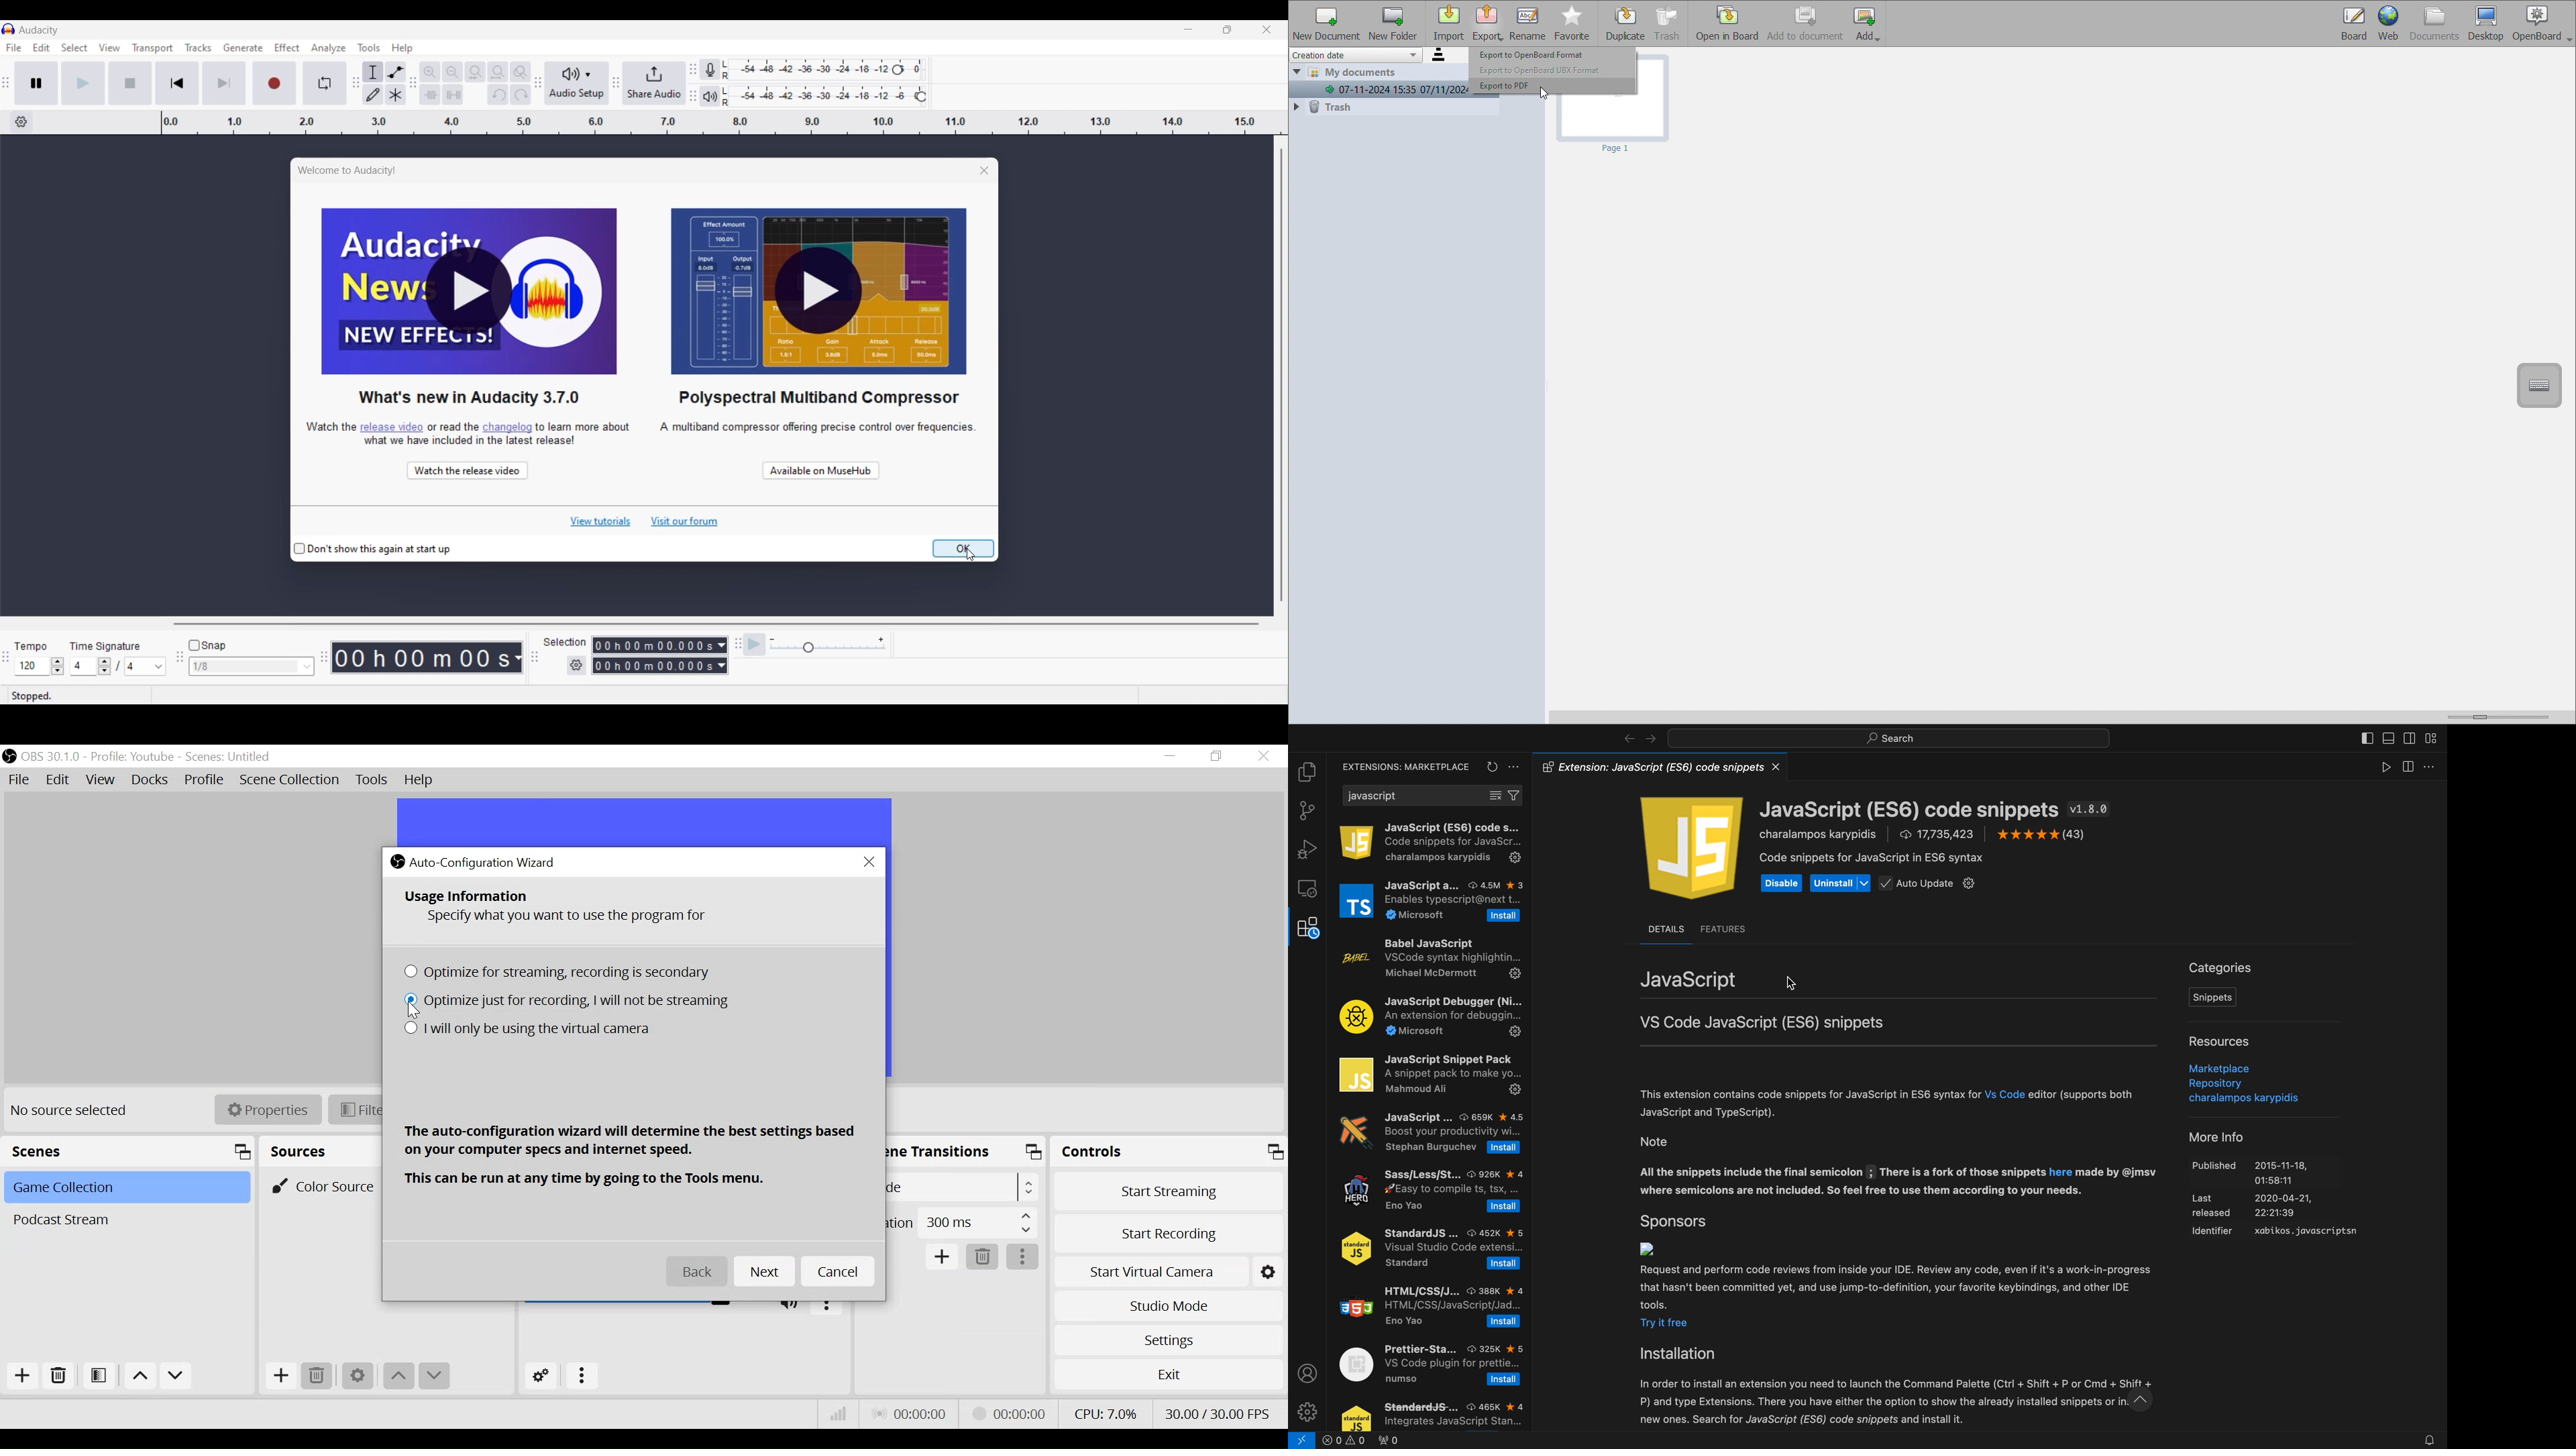 The image size is (2576, 1456). Describe the element at coordinates (1265, 756) in the screenshot. I see `Close` at that location.